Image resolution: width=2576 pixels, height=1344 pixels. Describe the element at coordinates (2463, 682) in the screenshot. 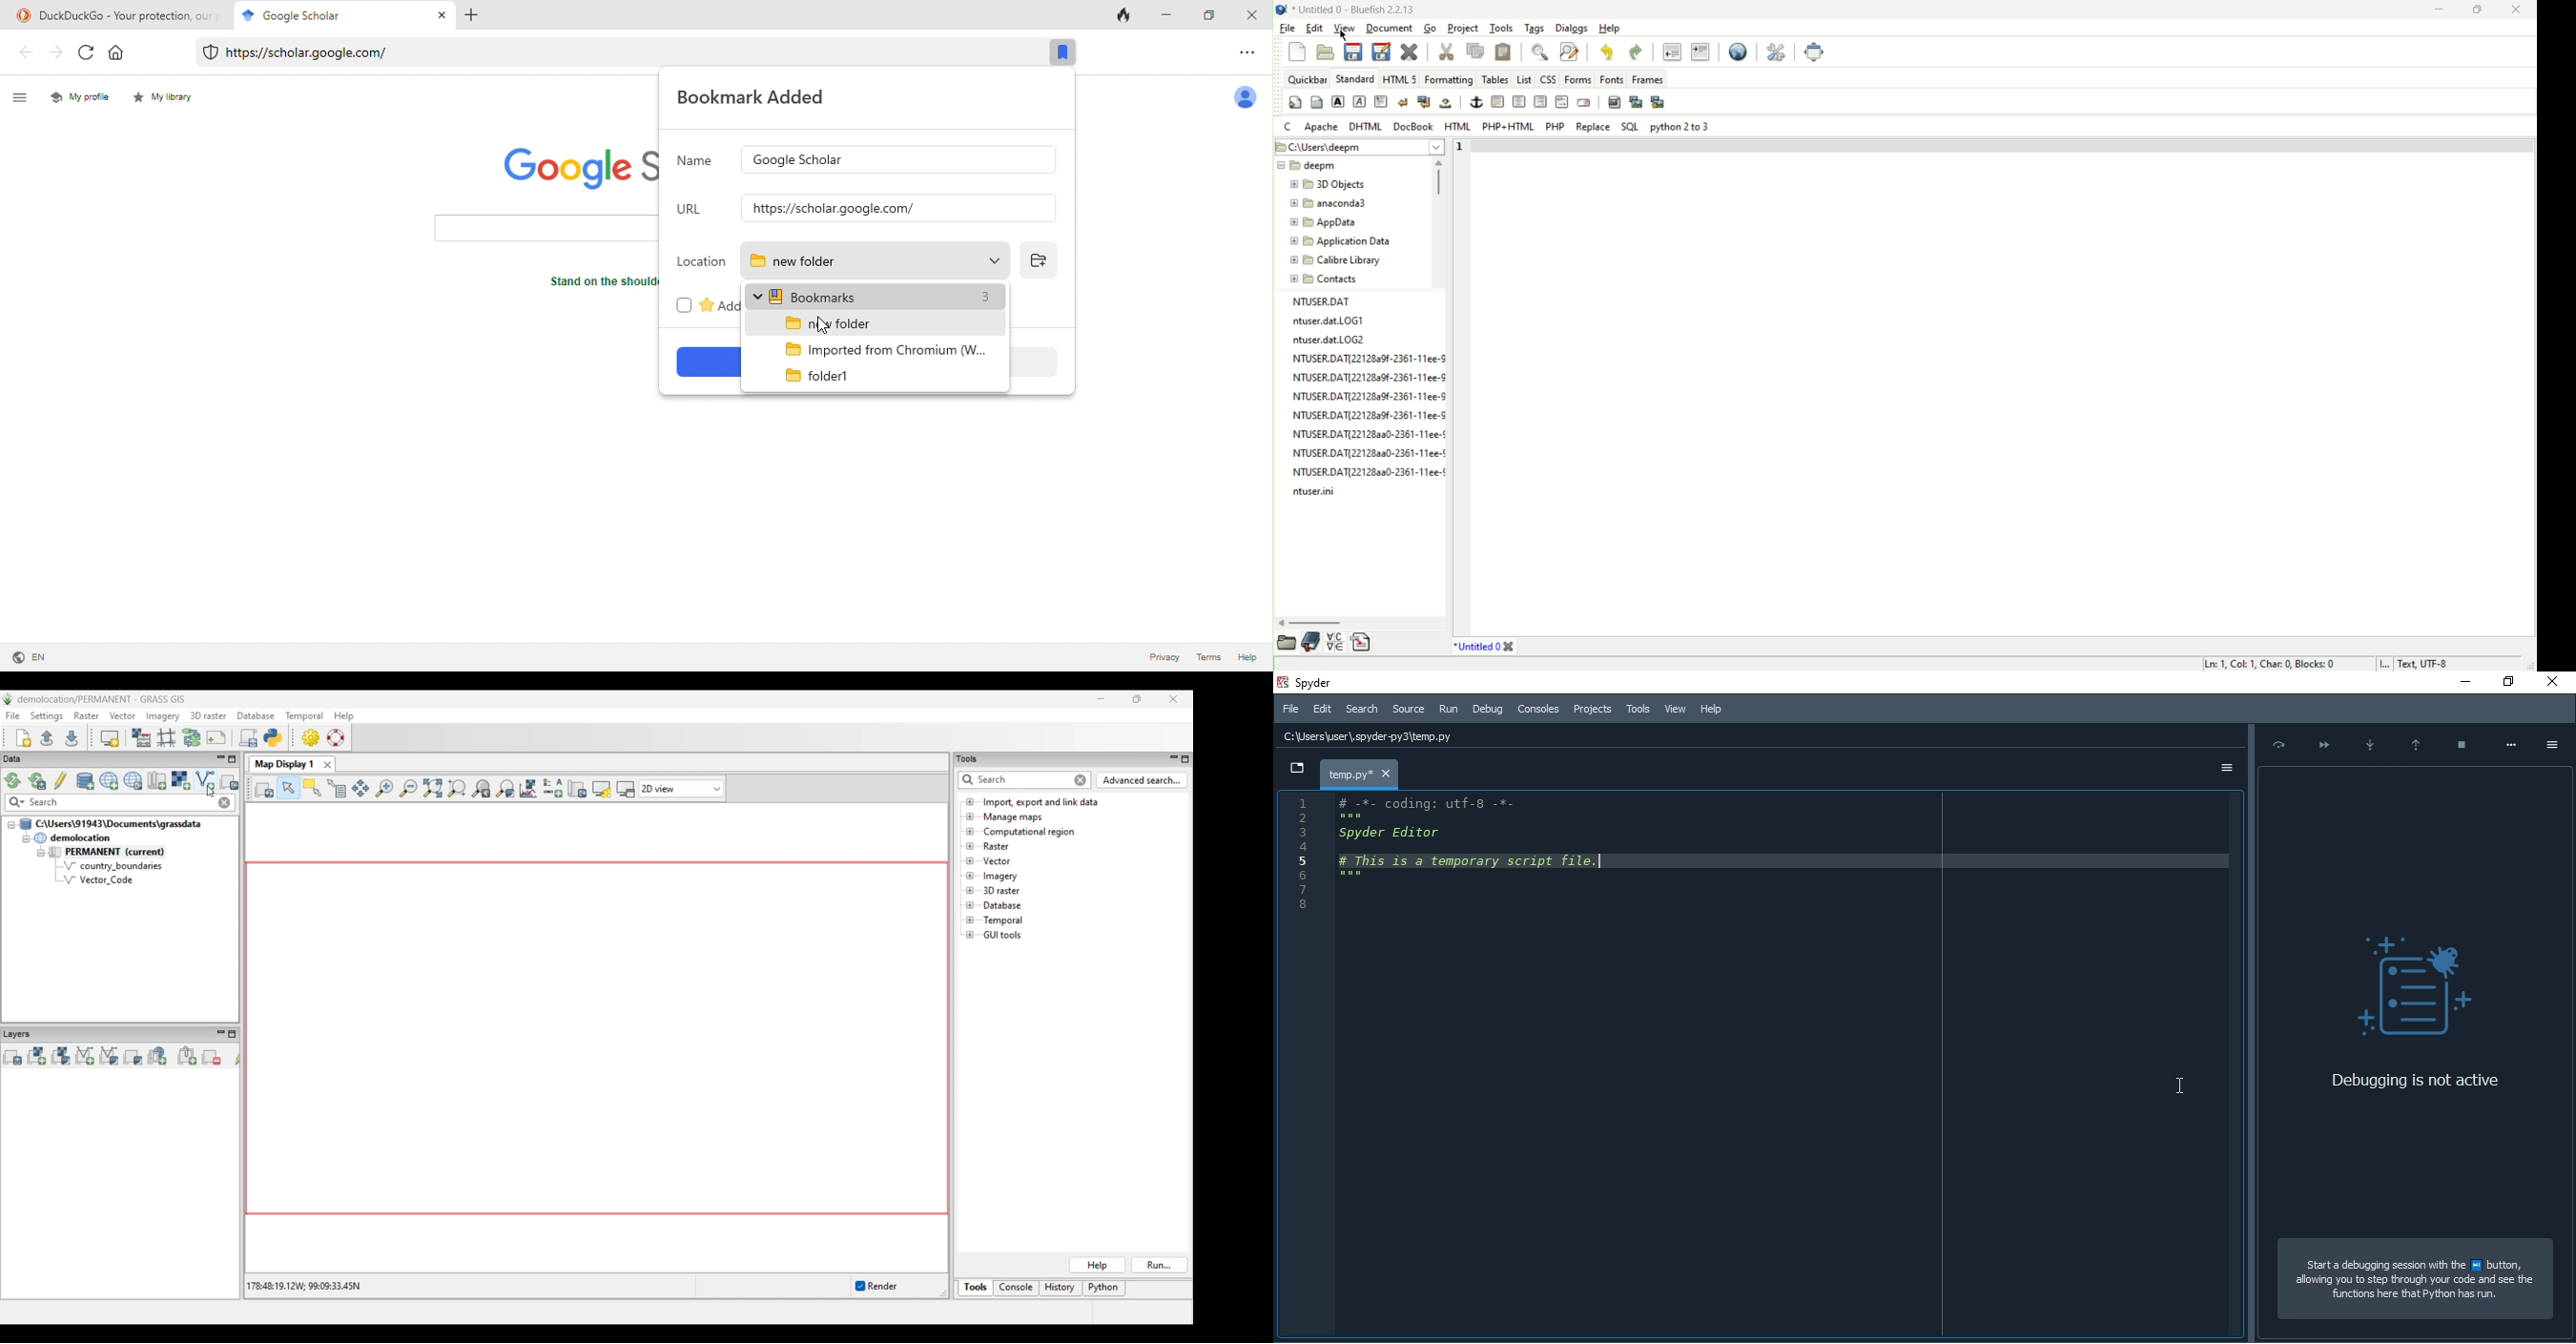

I see `minimise` at that location.